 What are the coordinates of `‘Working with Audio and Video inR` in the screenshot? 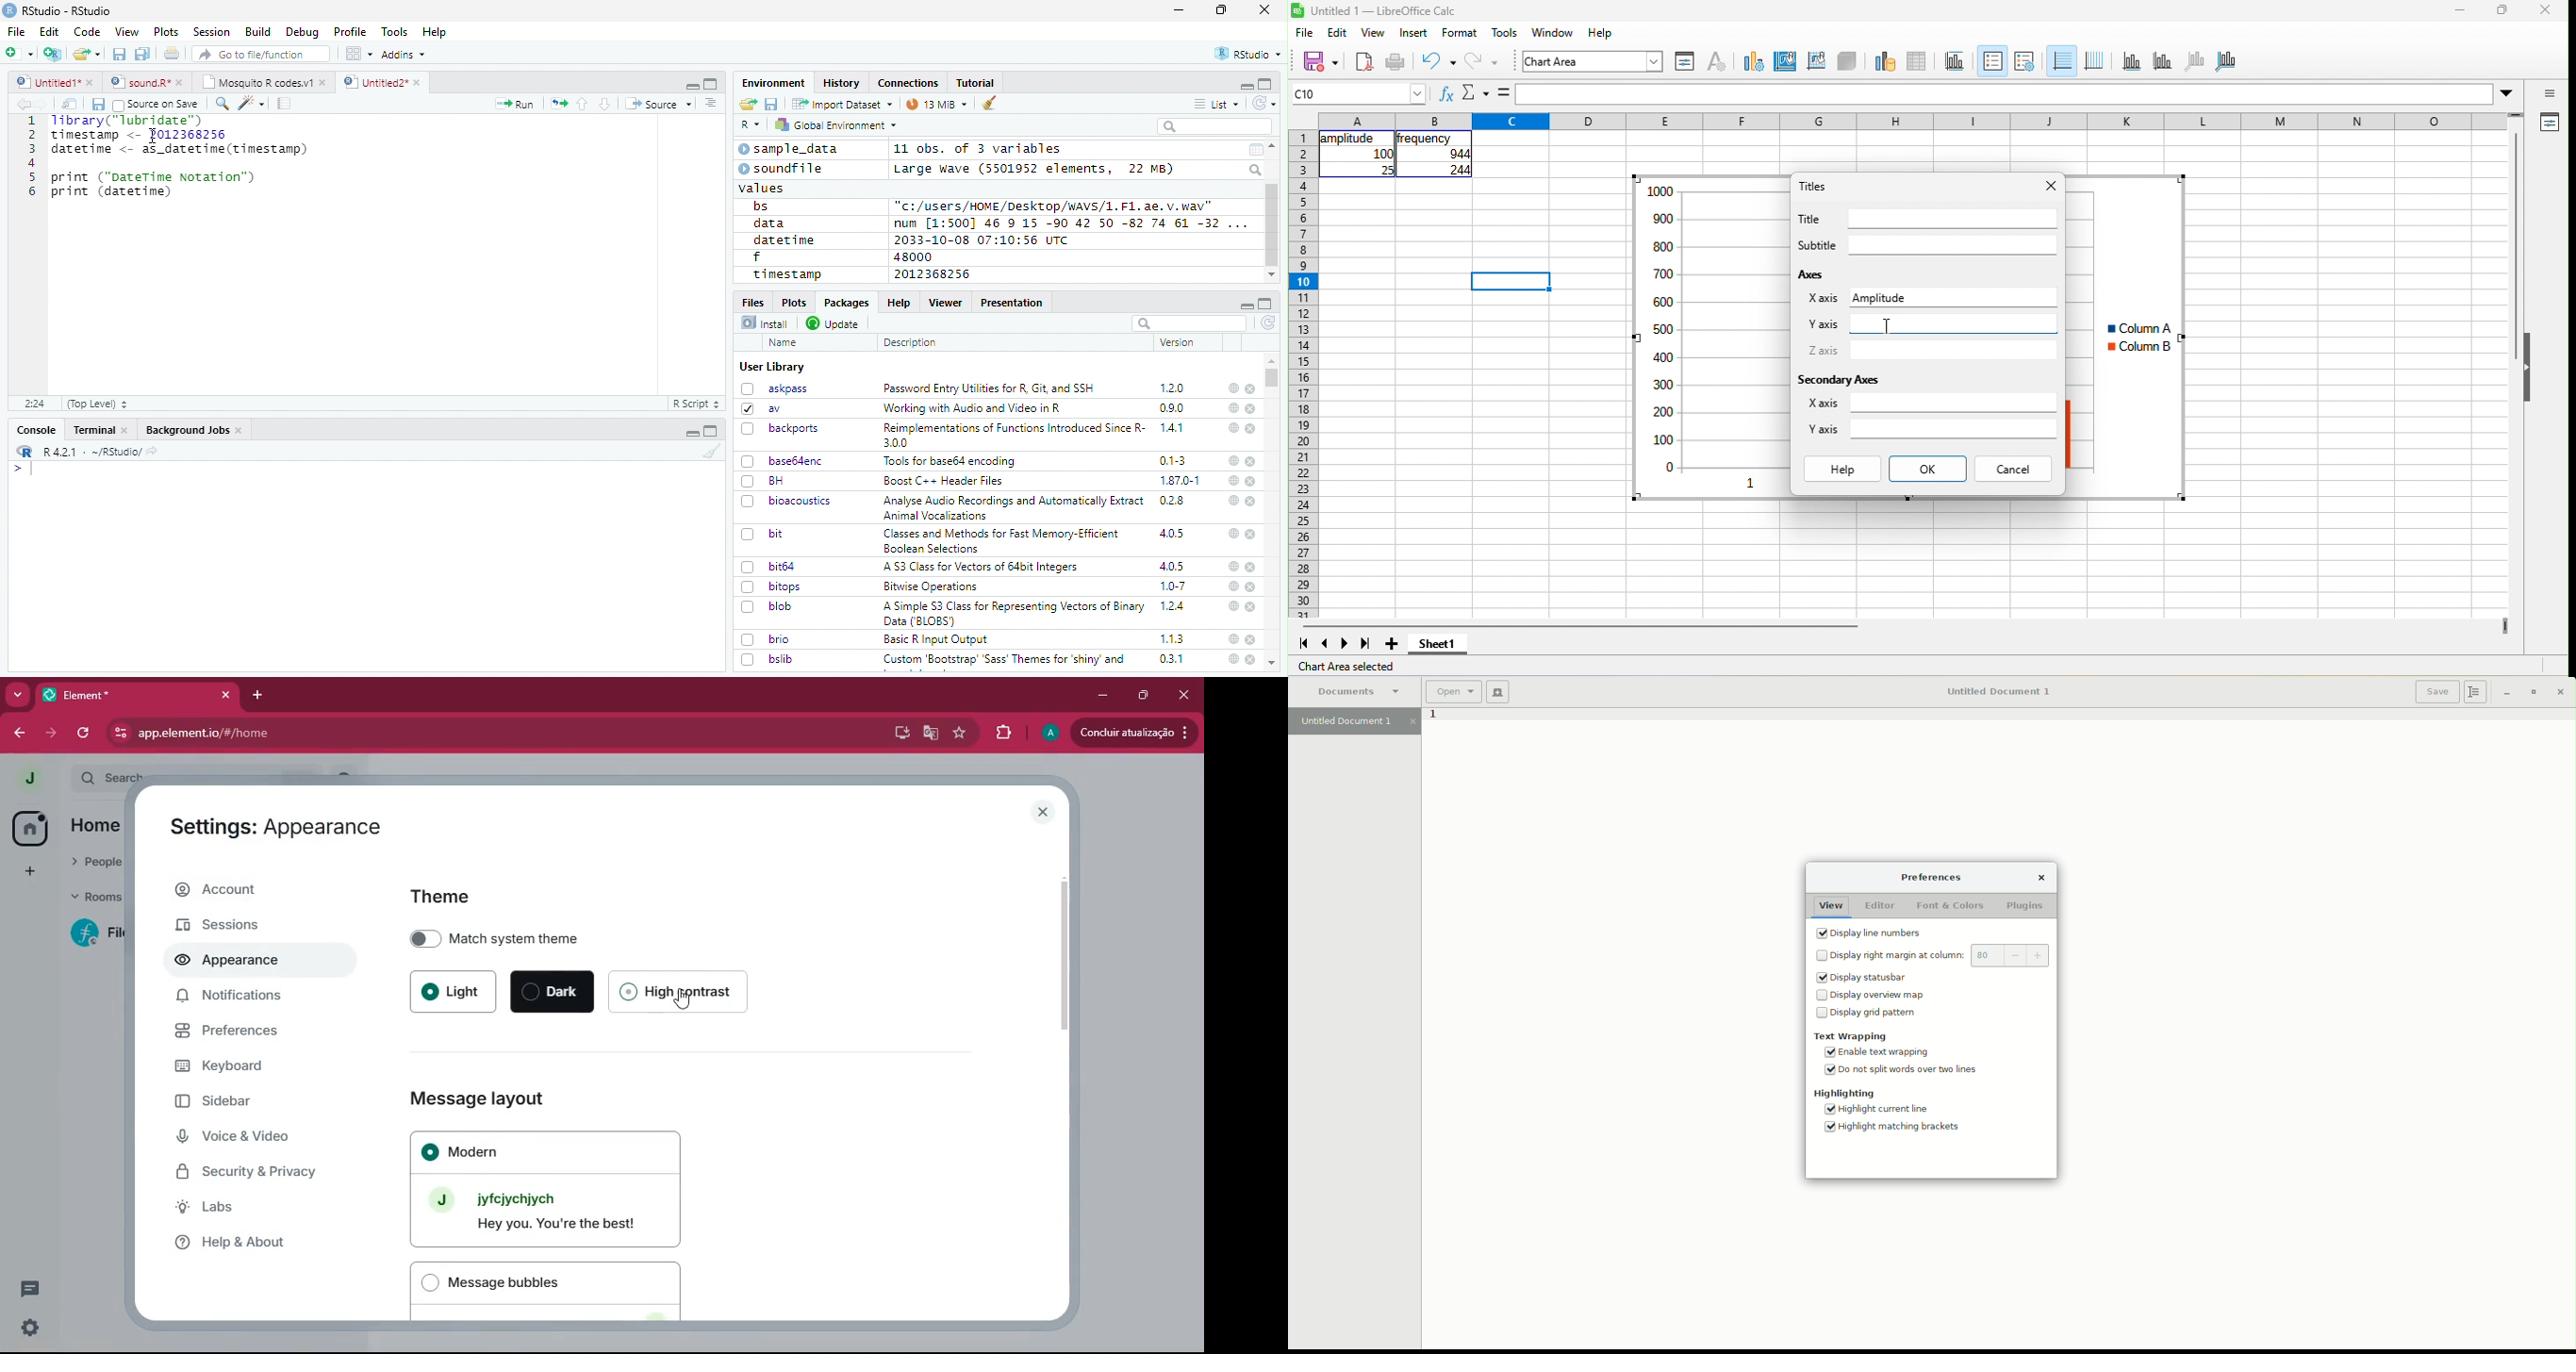 It's located at (974, 408).